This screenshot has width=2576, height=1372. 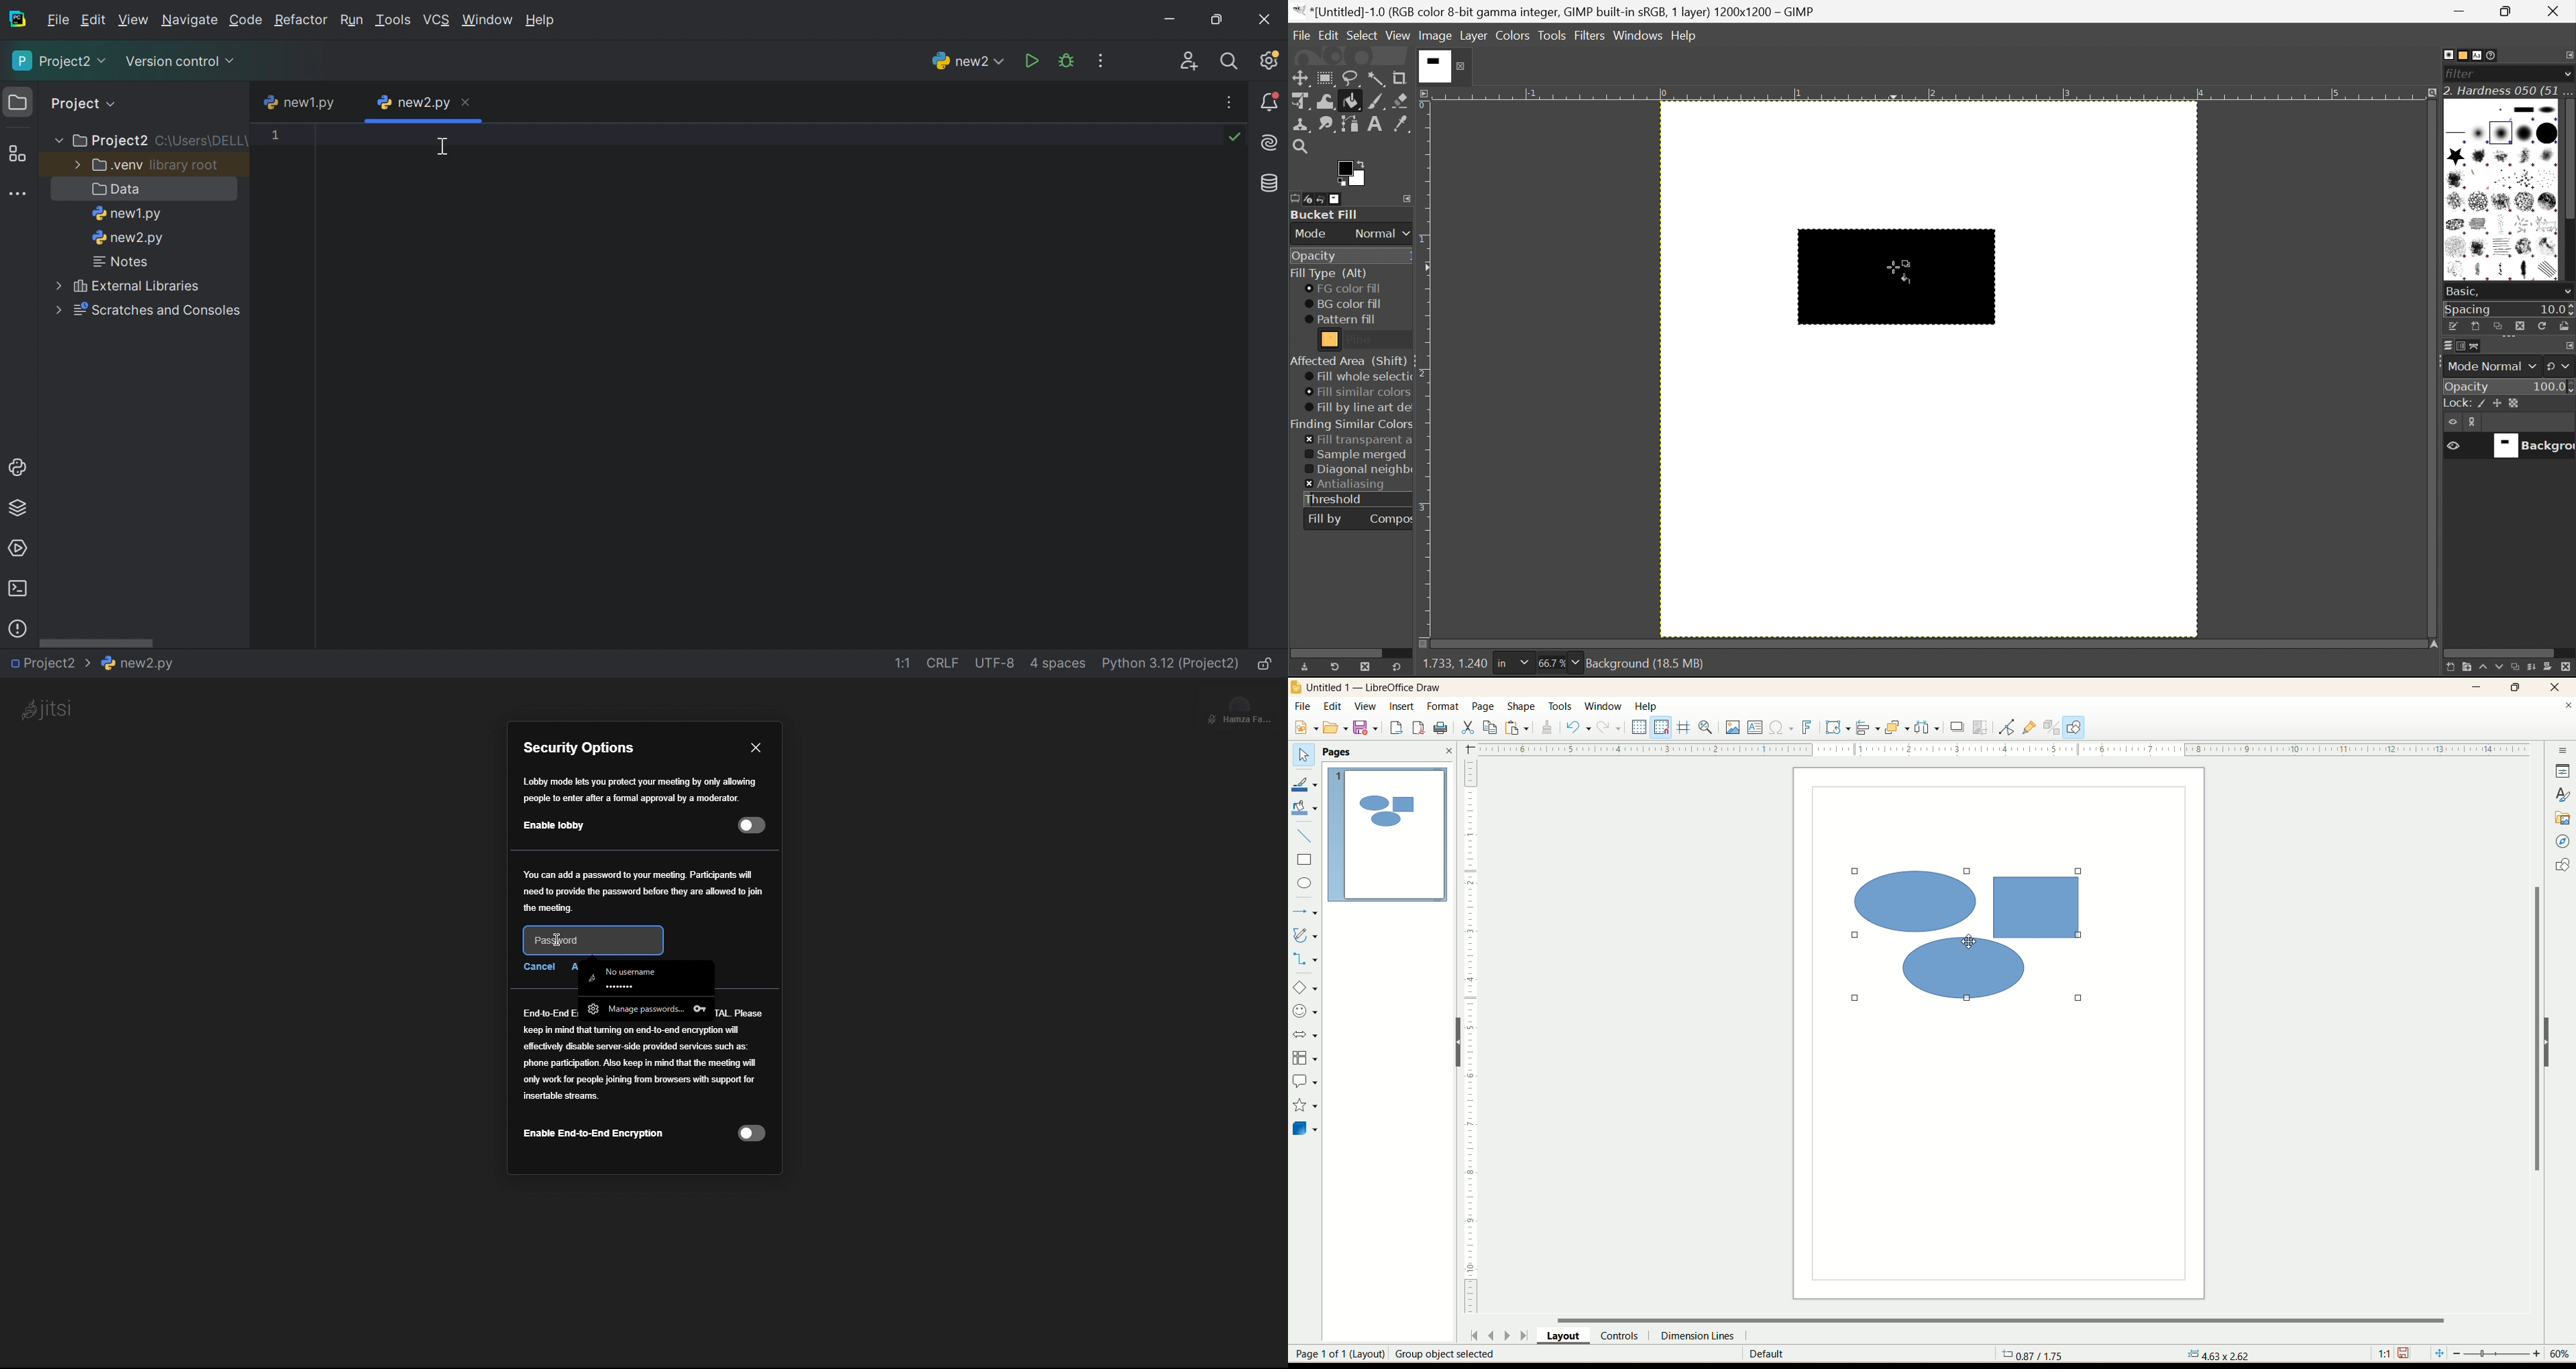 What do you see at coordinates (1444, 707) in the screenshot?
I see `format` at bounding box center [1444, 707].